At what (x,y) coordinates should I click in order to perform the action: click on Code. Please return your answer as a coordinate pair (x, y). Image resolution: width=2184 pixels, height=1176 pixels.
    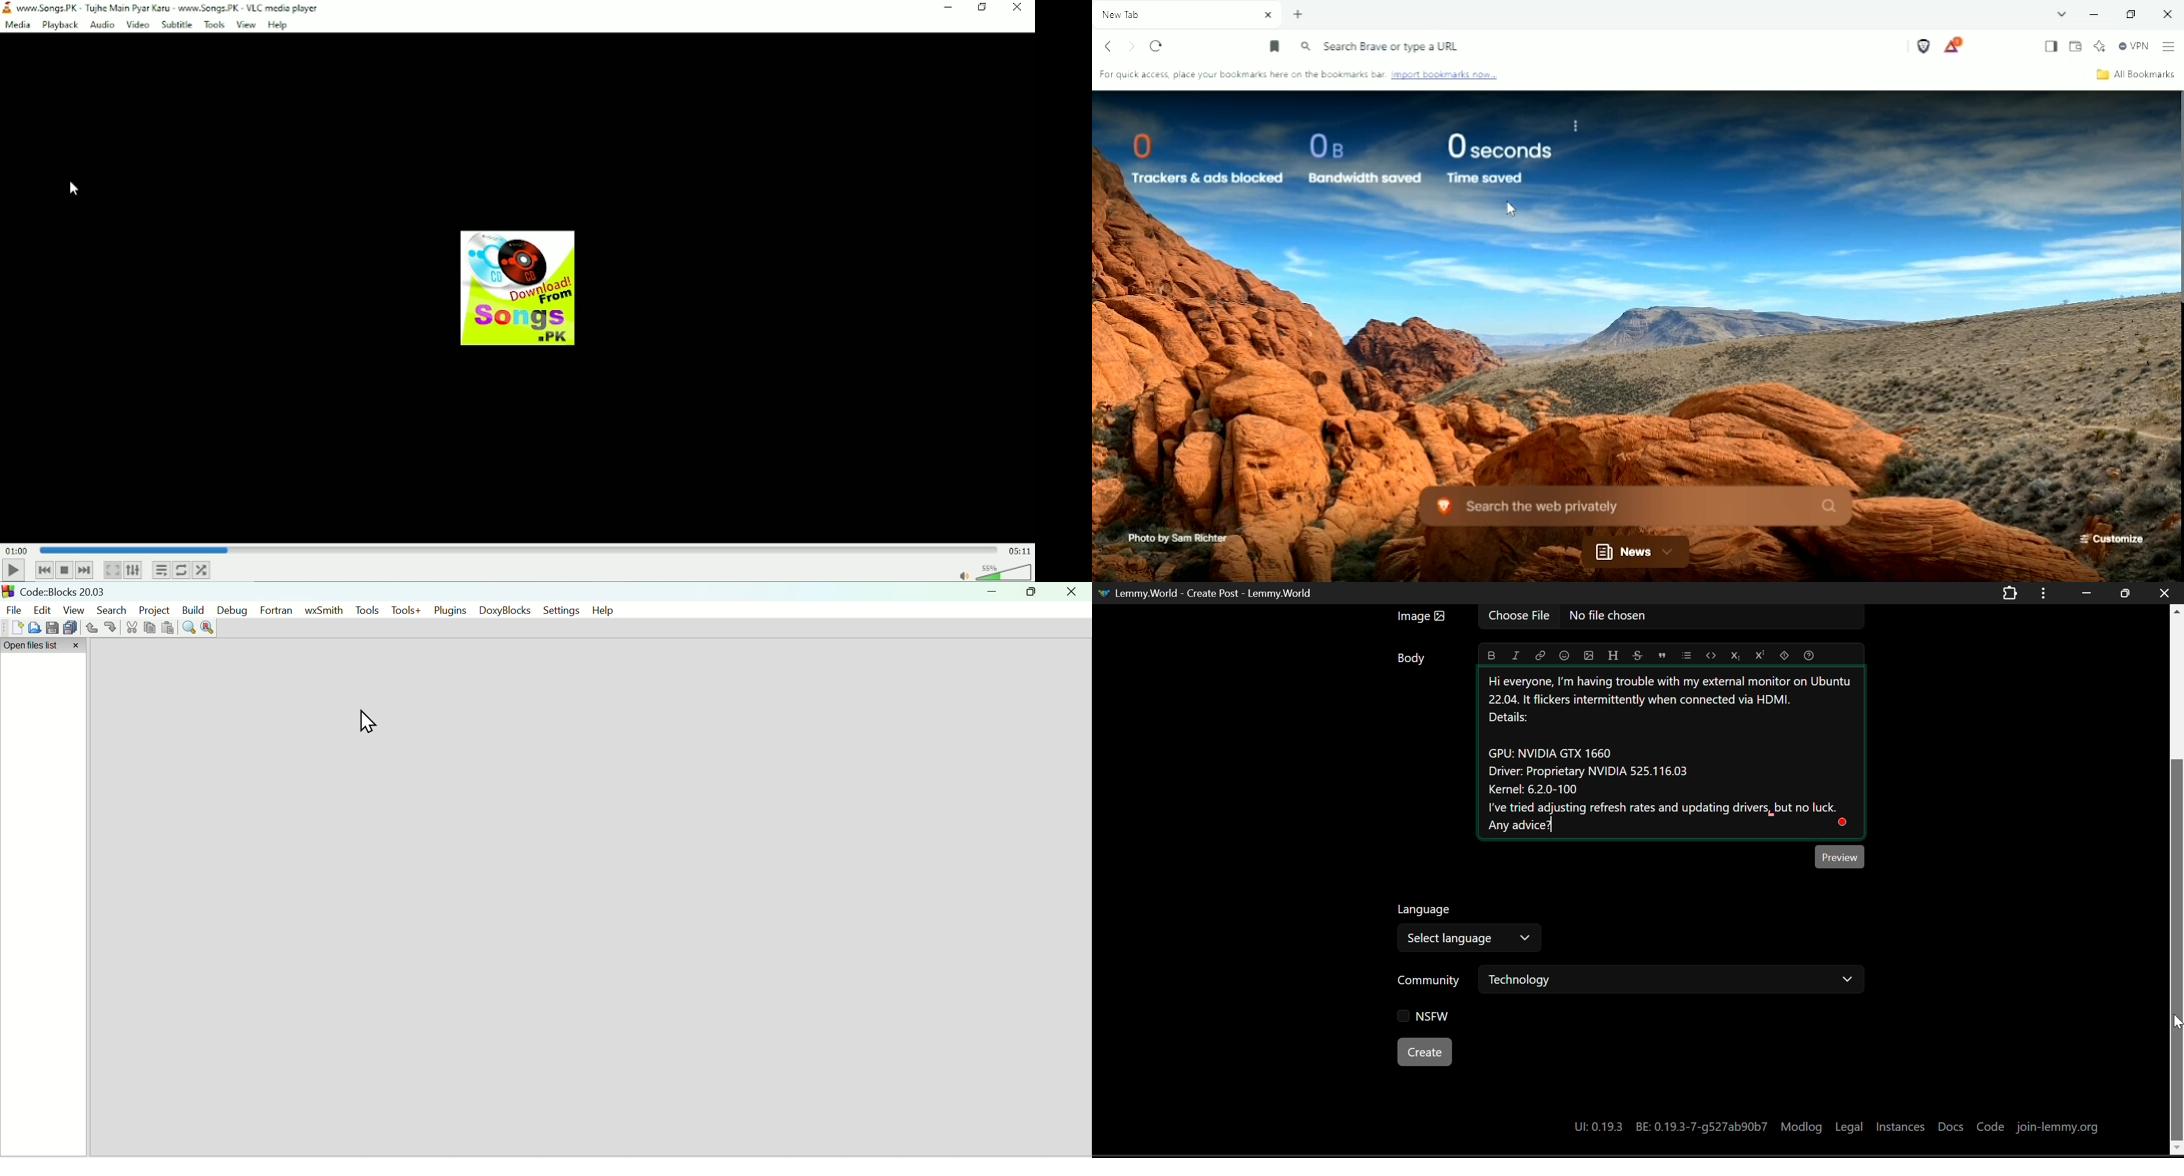
    Looking at the image, I should click on (1711, 655).